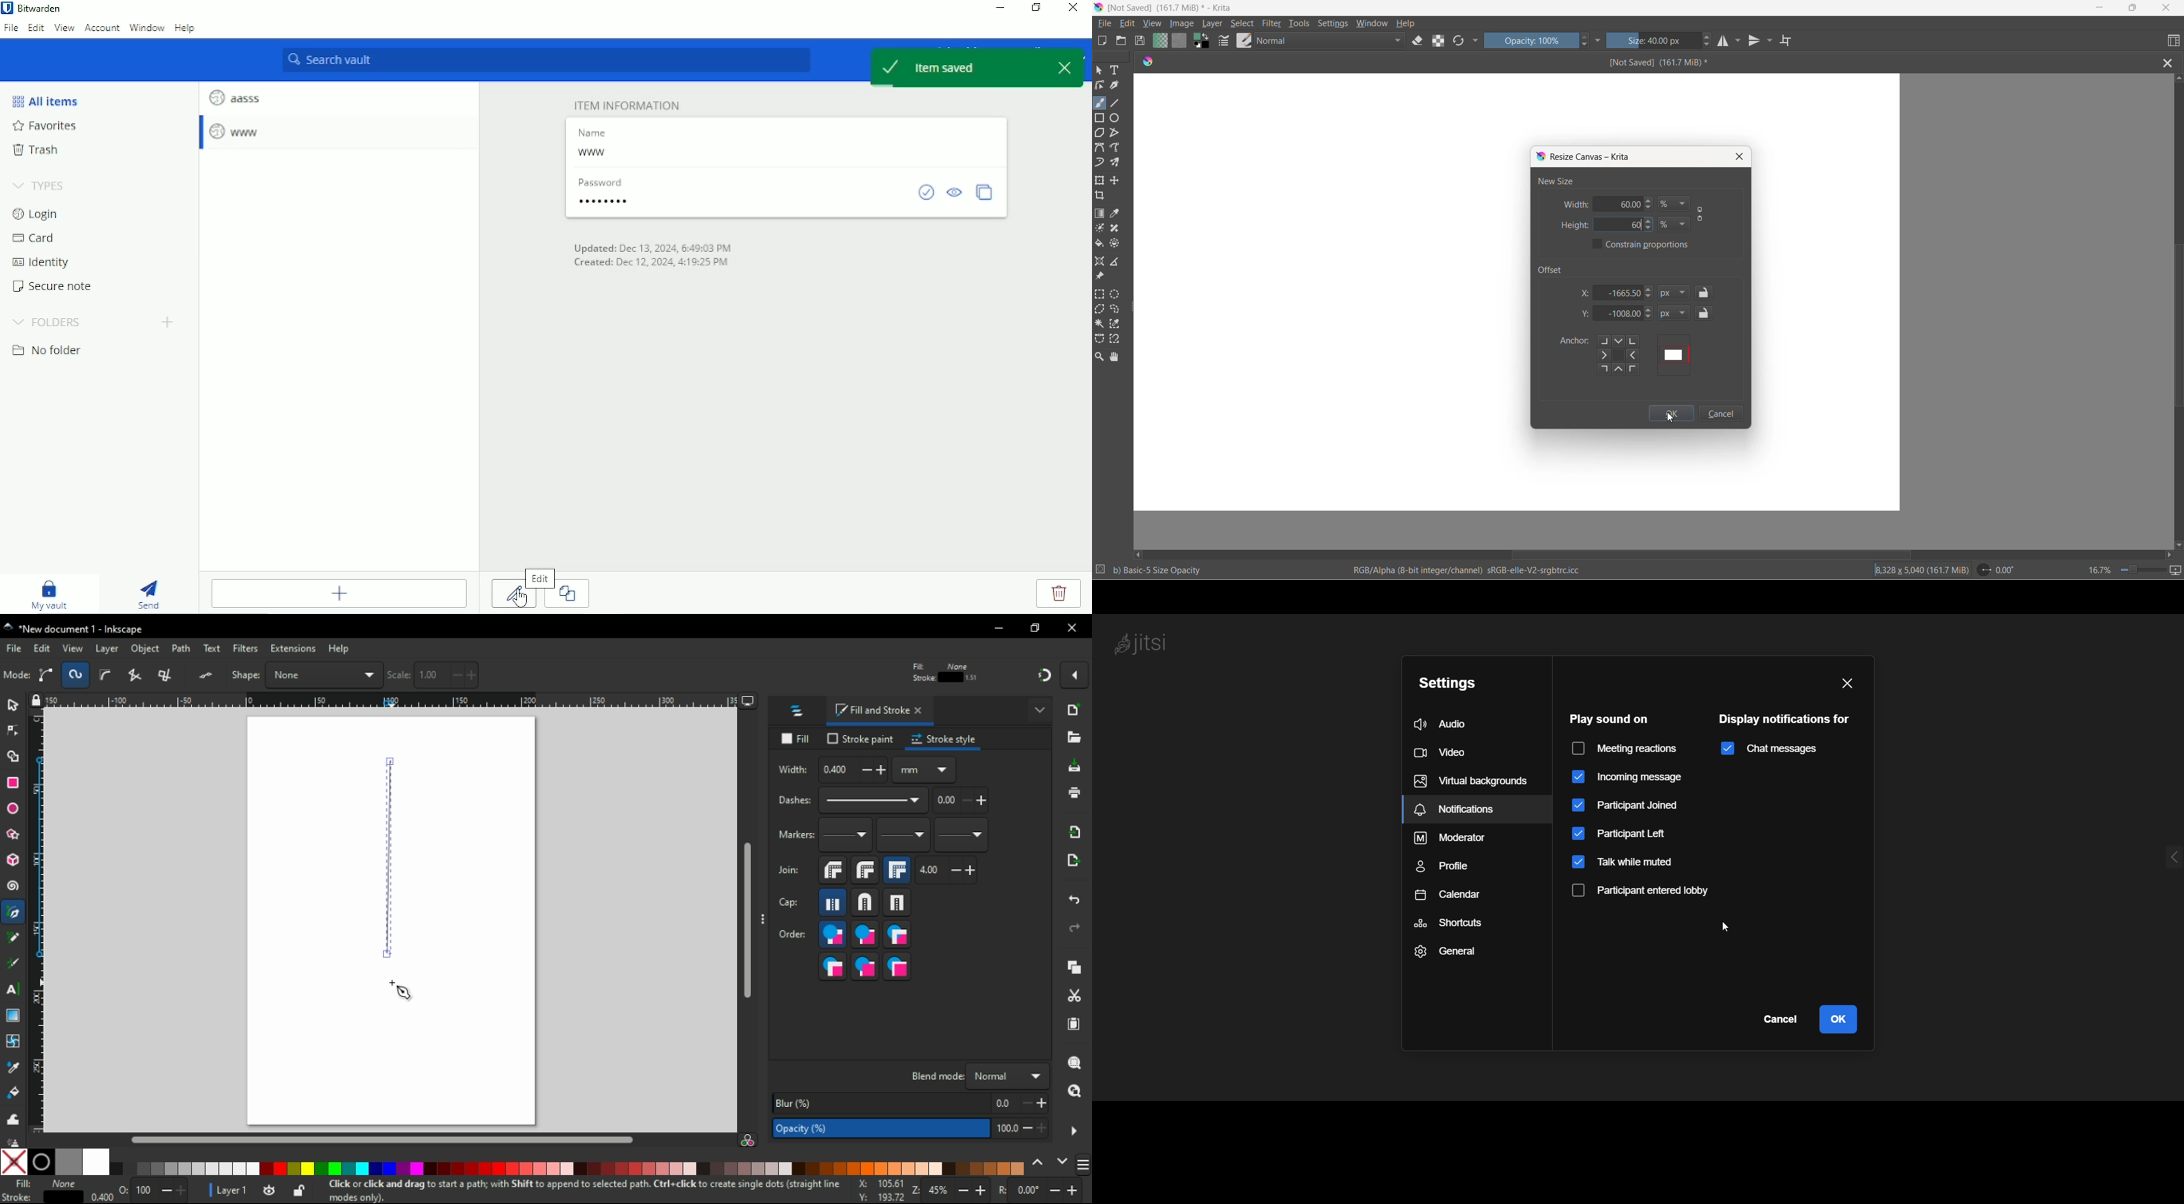  I want to click on layers and objects, so click(798, 710).